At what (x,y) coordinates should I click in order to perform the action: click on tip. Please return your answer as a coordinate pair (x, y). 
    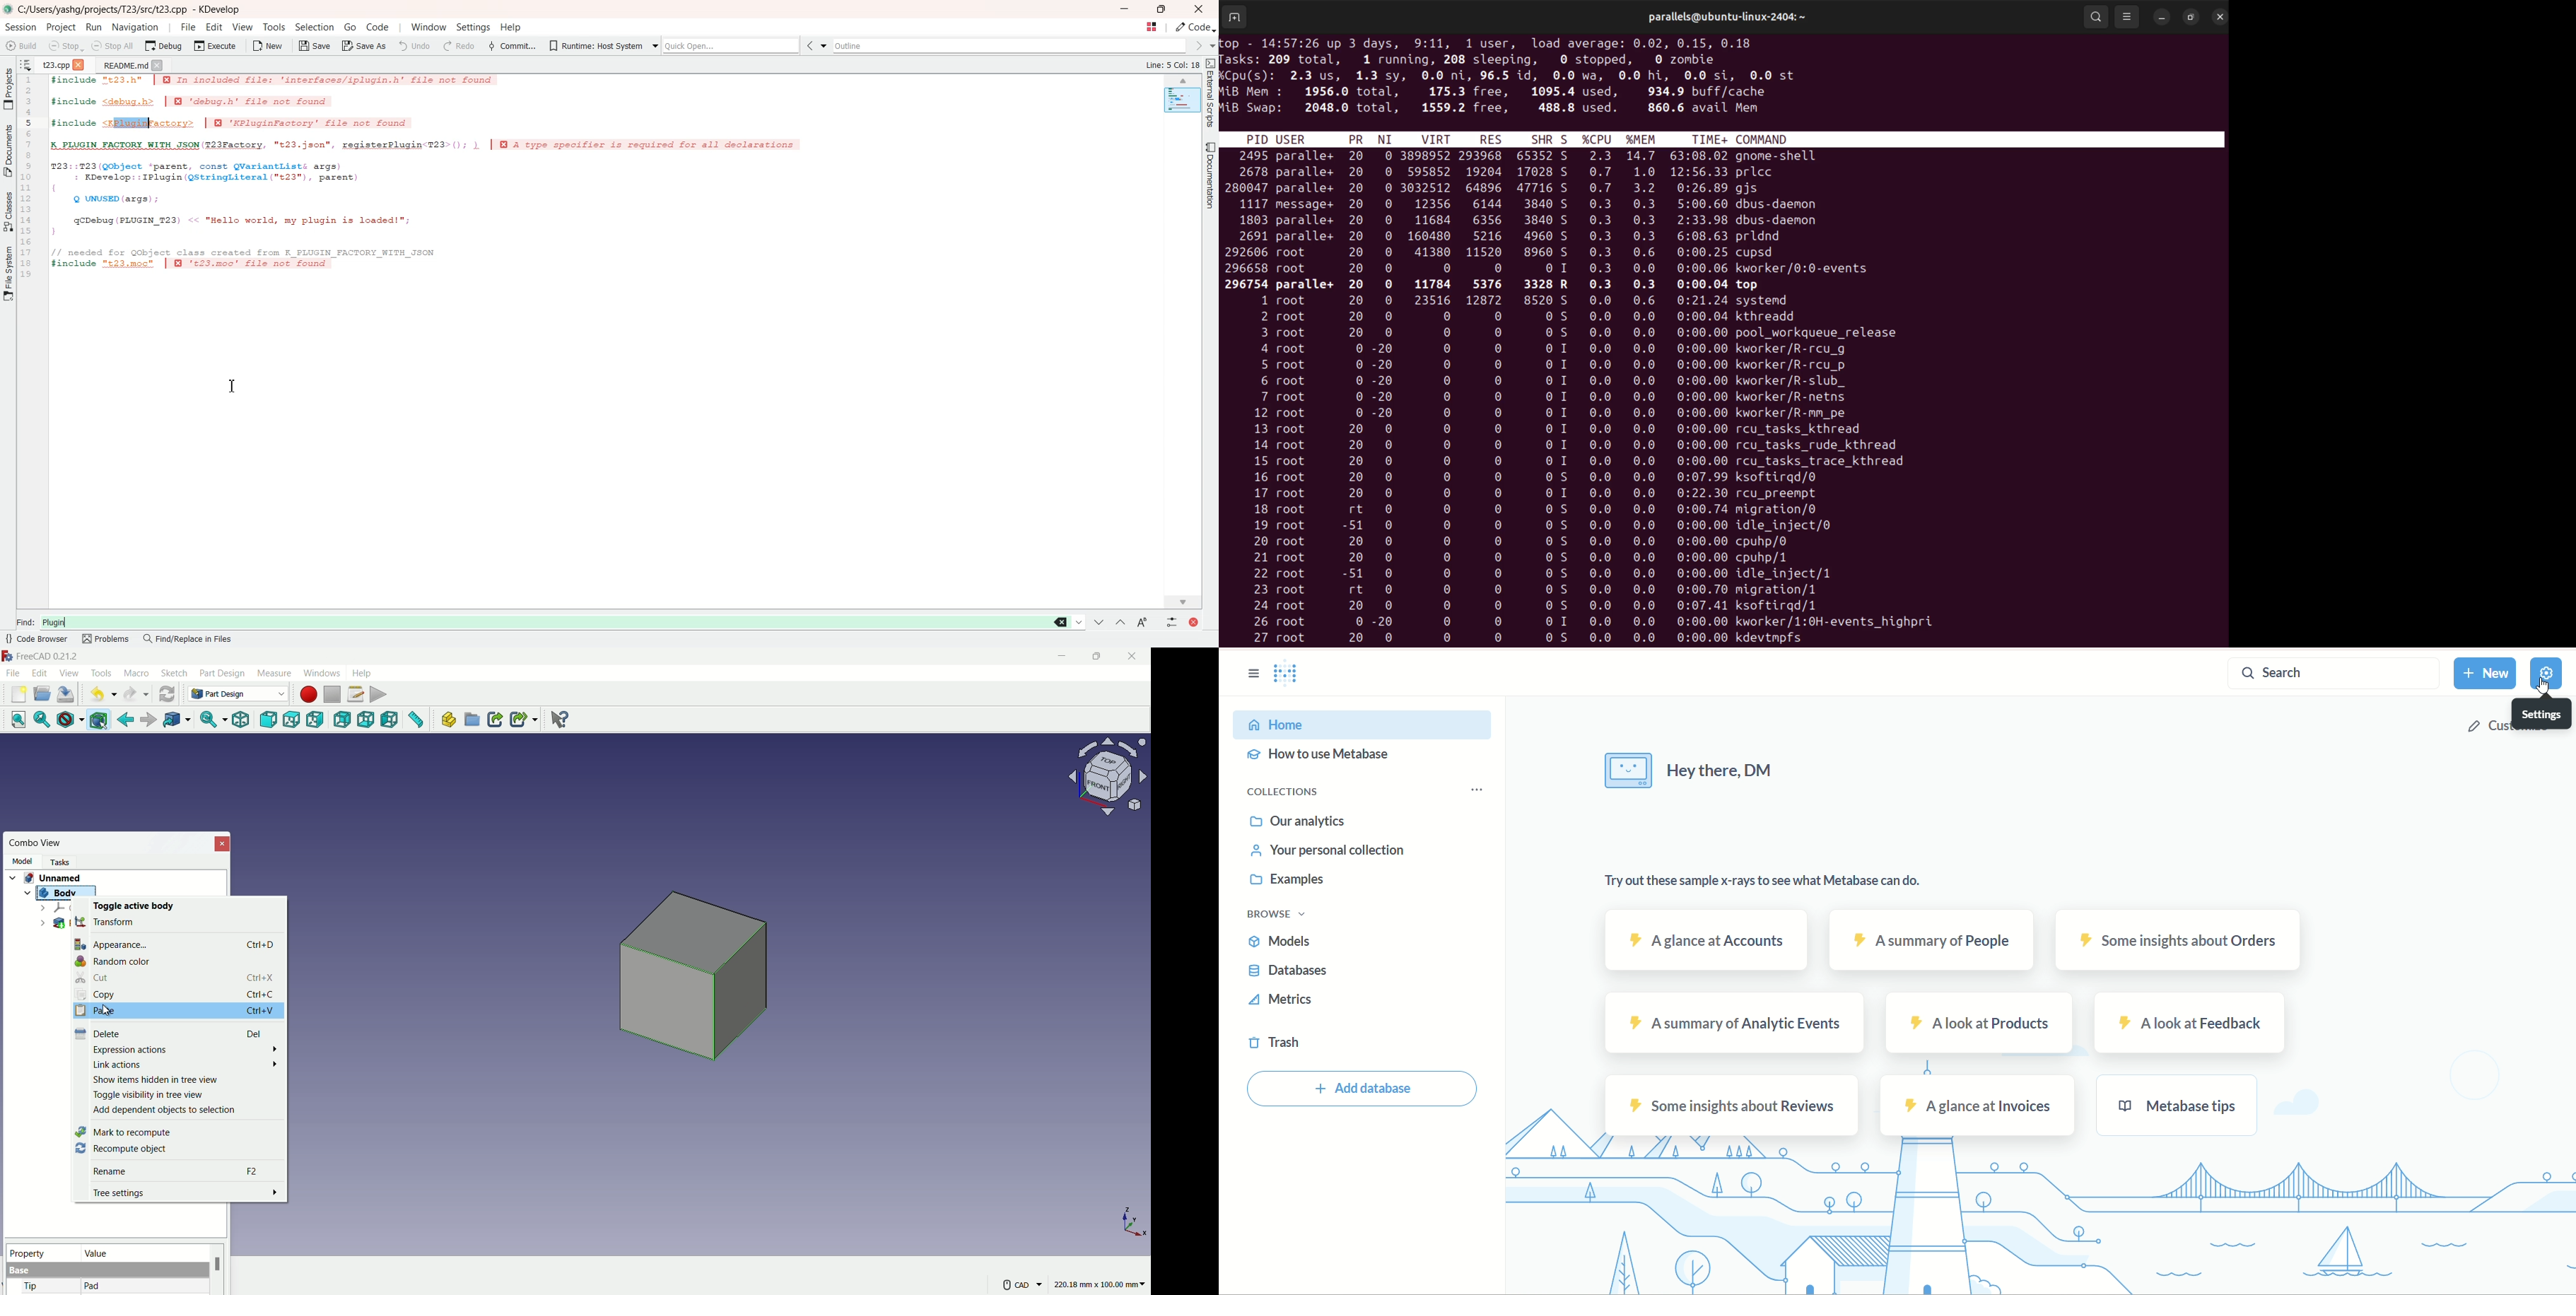
    Looking at the image, I should click on (32, 1287).